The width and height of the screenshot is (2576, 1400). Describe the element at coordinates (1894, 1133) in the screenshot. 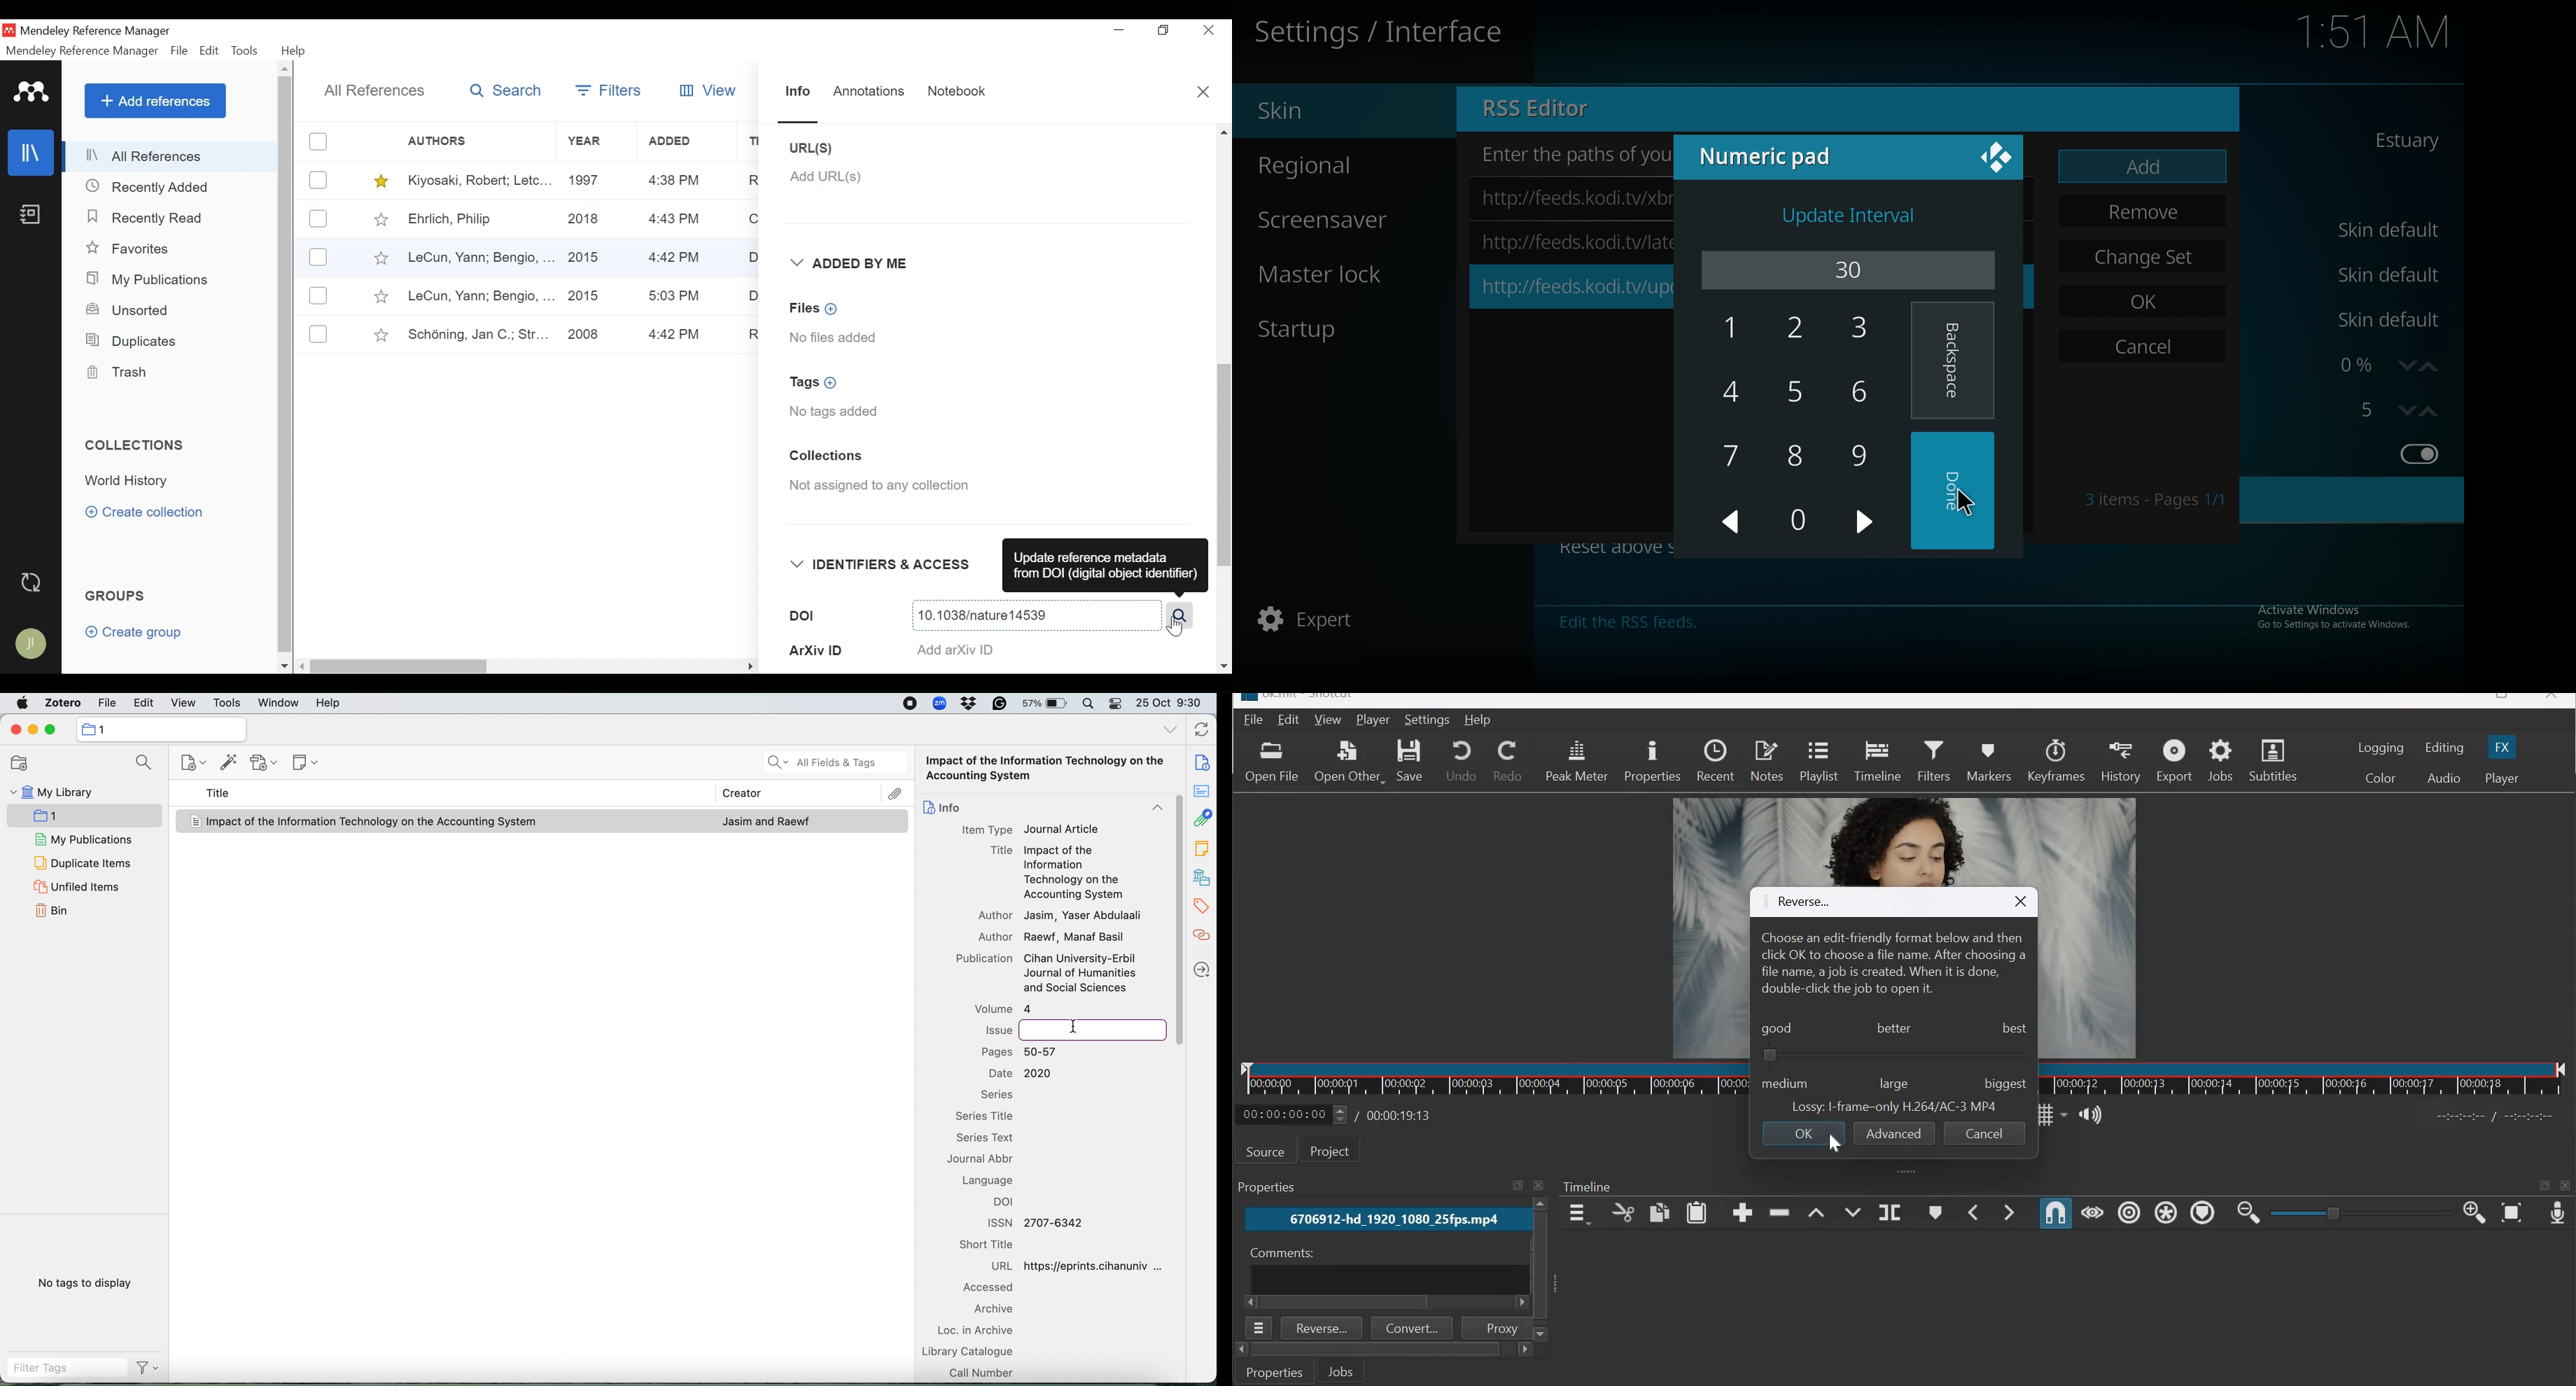

I see `advanced` at that location.